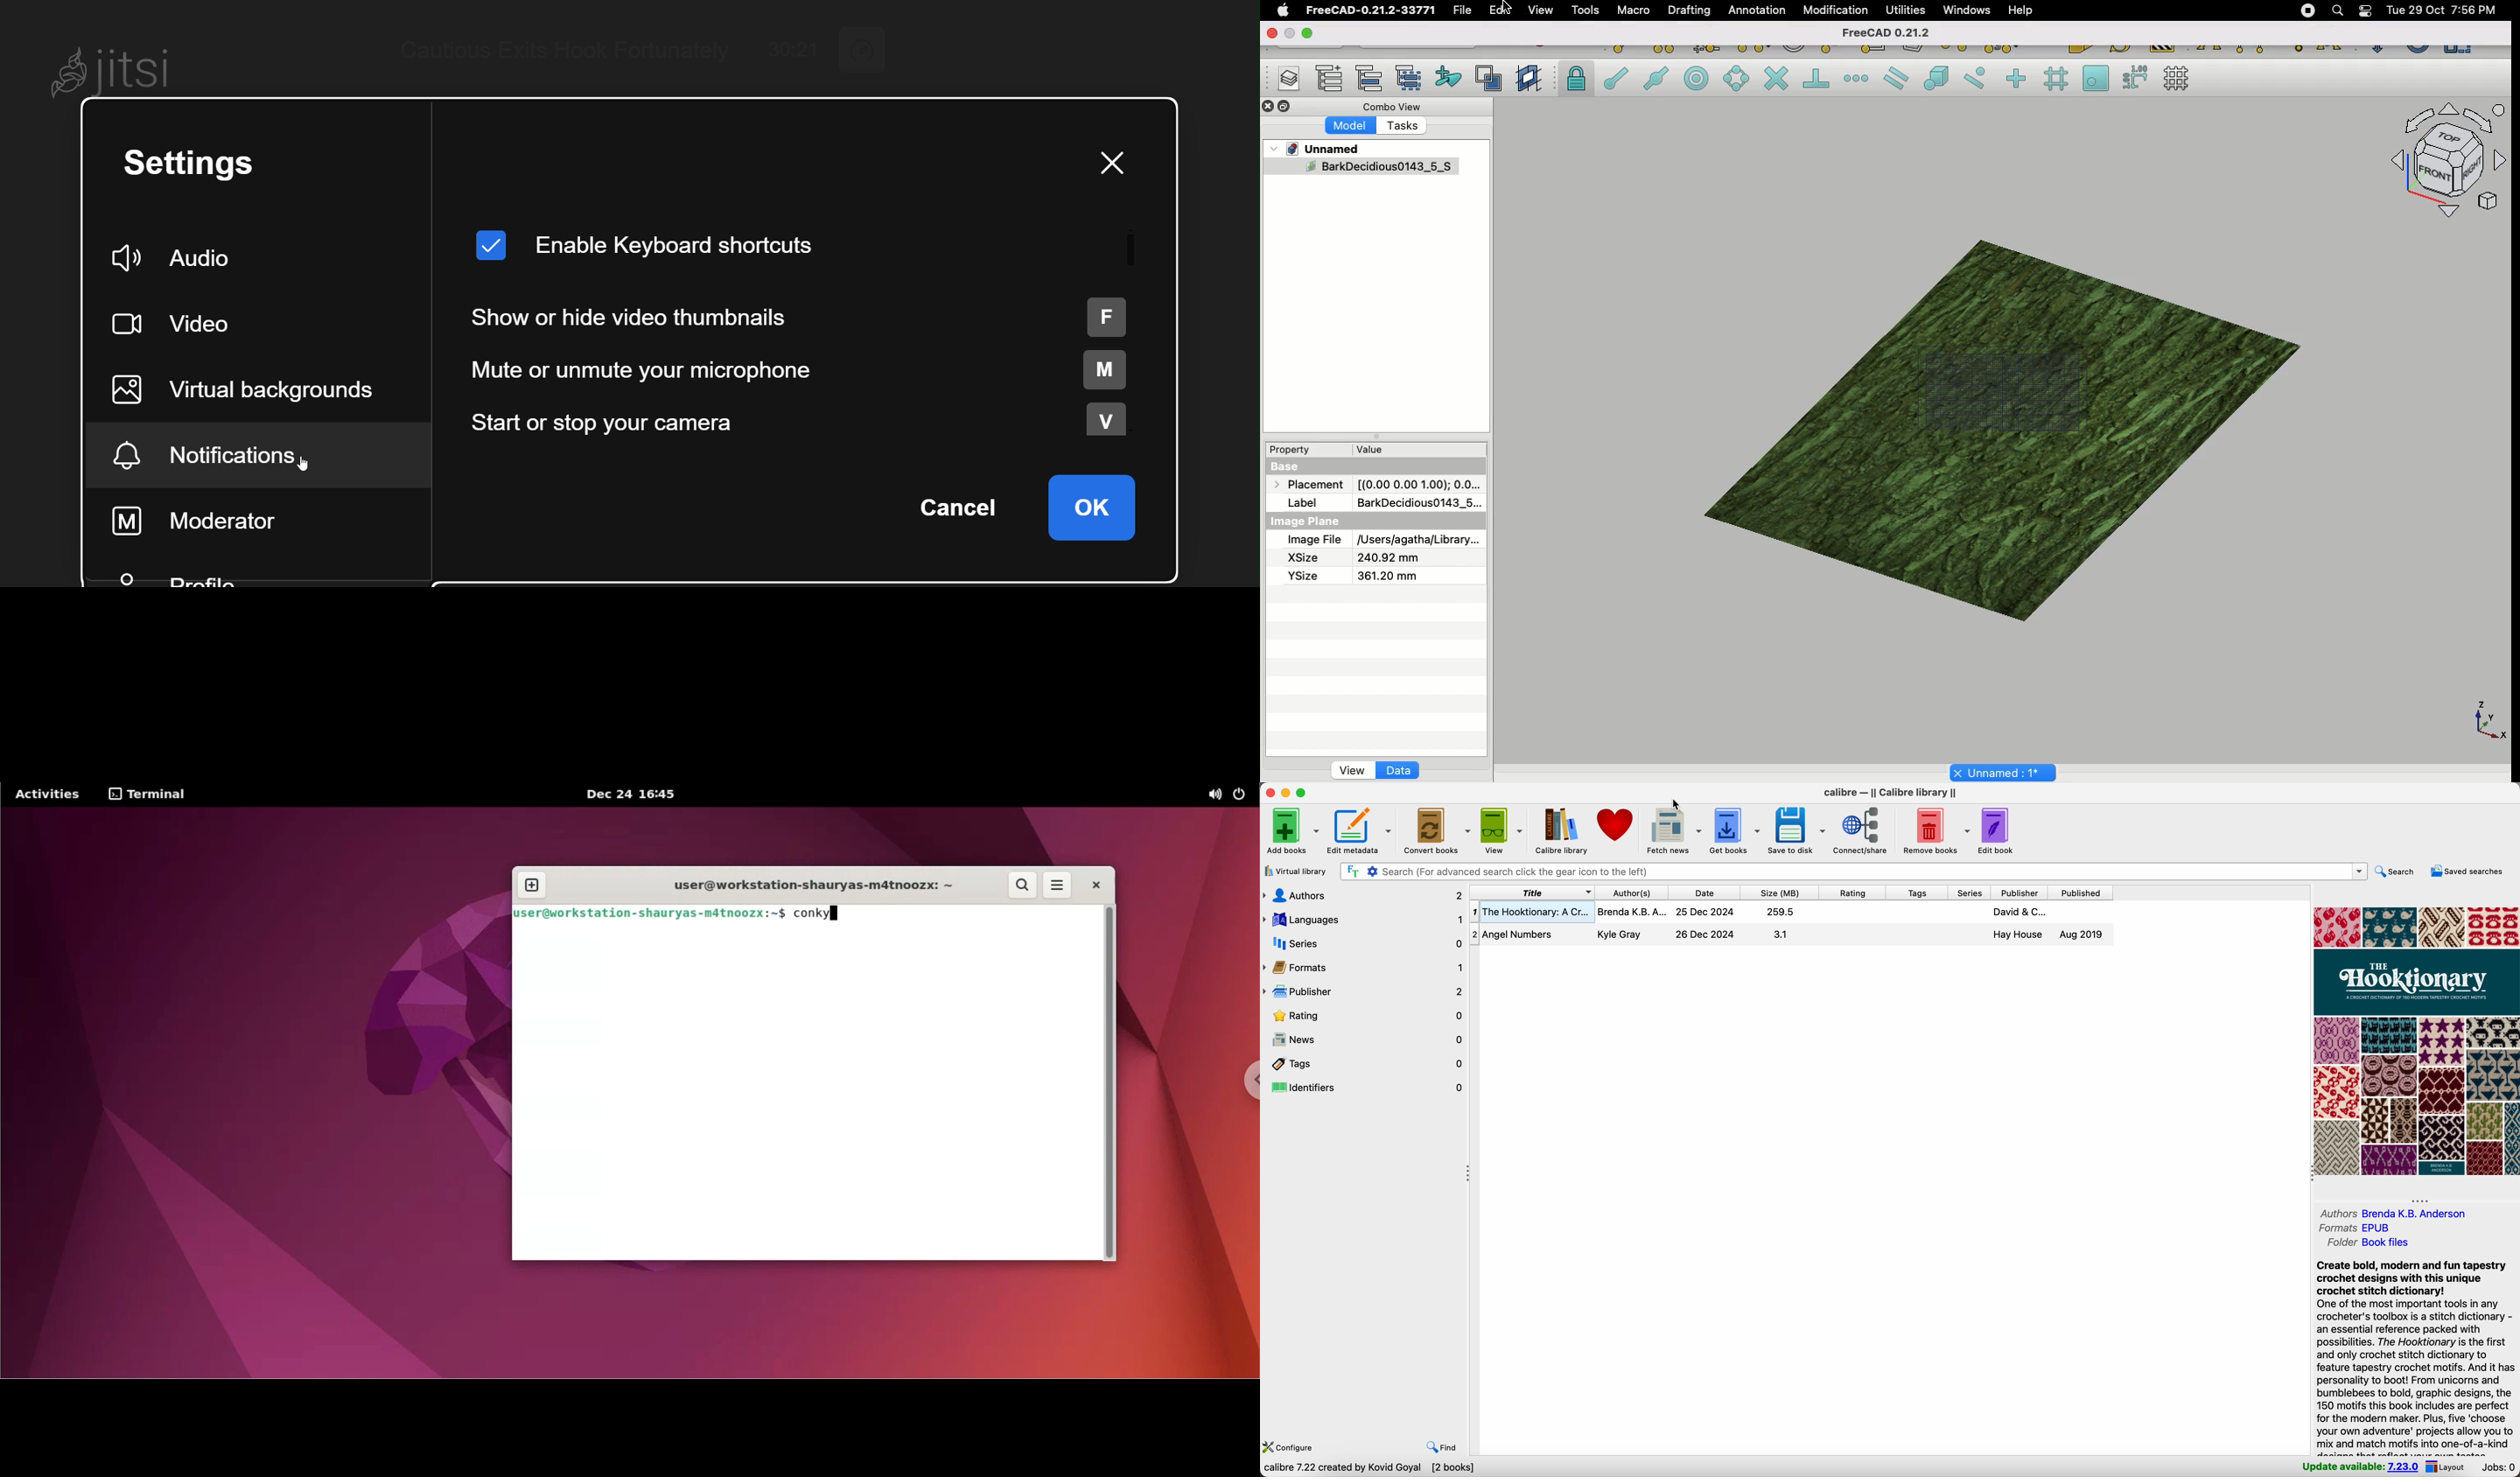  Describe the element at coordinates (1531, 79) in the screenshot. I see `Create working plane proxy` at that location.